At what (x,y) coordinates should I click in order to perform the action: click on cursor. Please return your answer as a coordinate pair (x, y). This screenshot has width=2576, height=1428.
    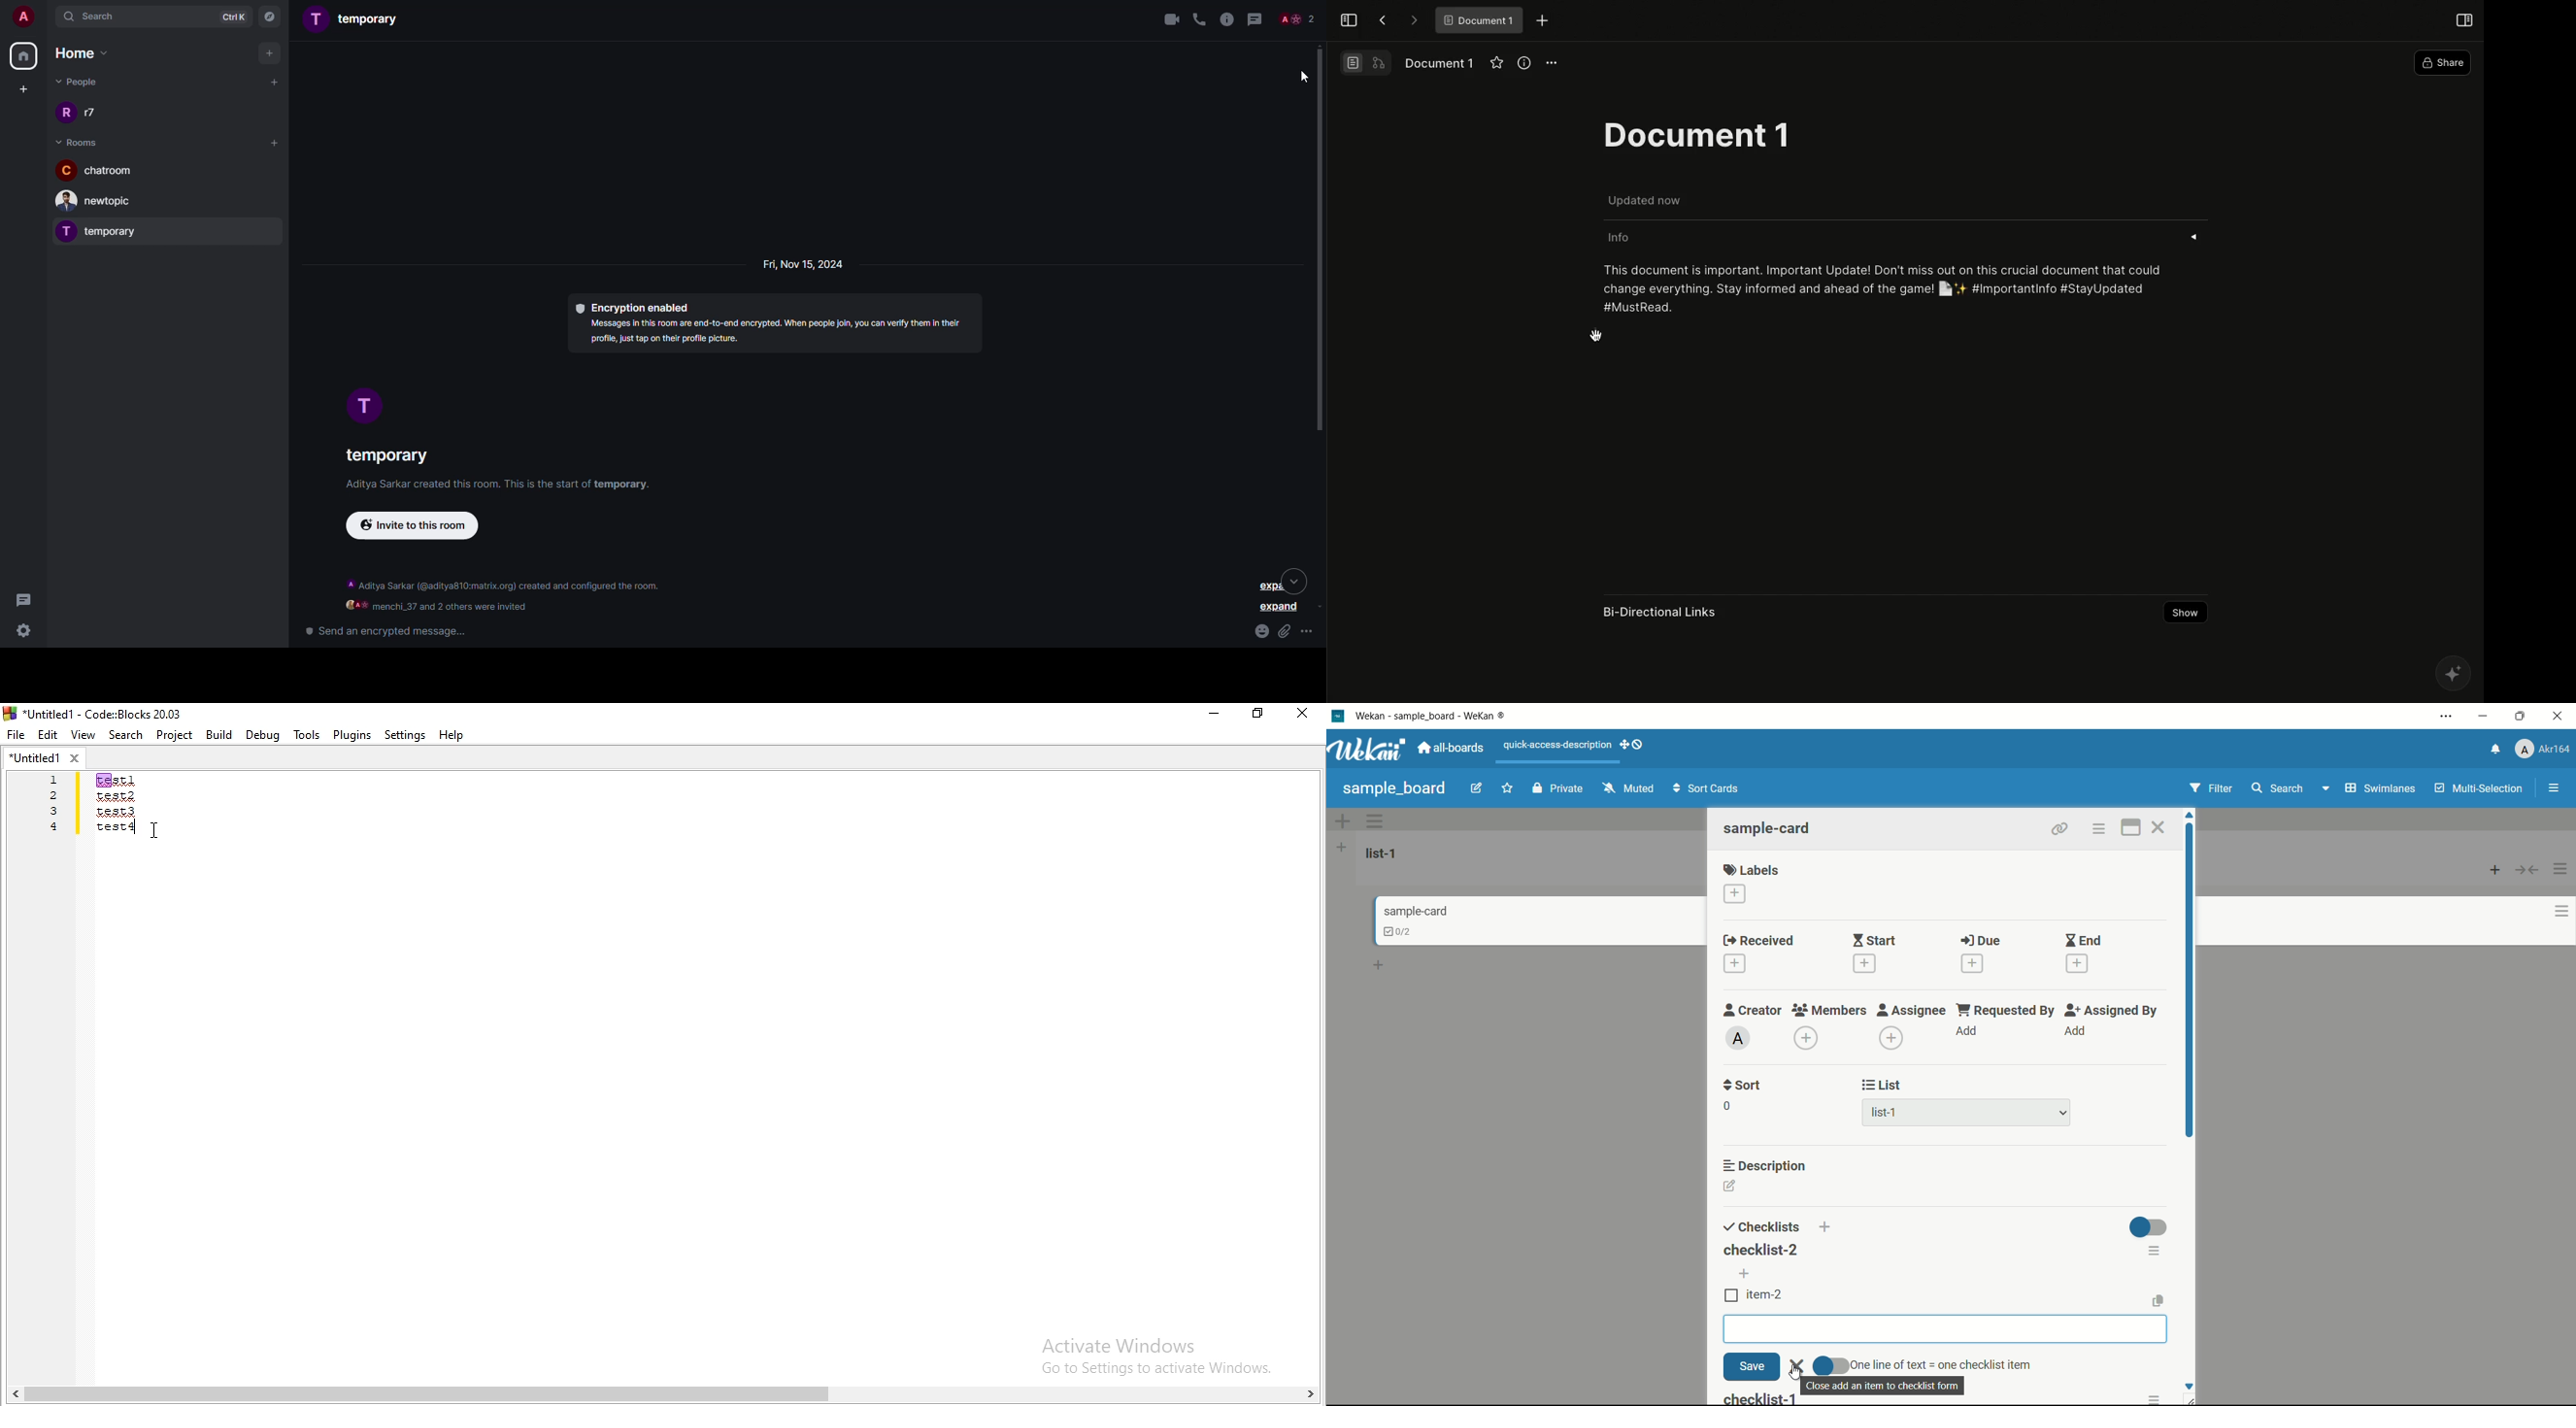
    Looking at the image, I should click on (156, 830).